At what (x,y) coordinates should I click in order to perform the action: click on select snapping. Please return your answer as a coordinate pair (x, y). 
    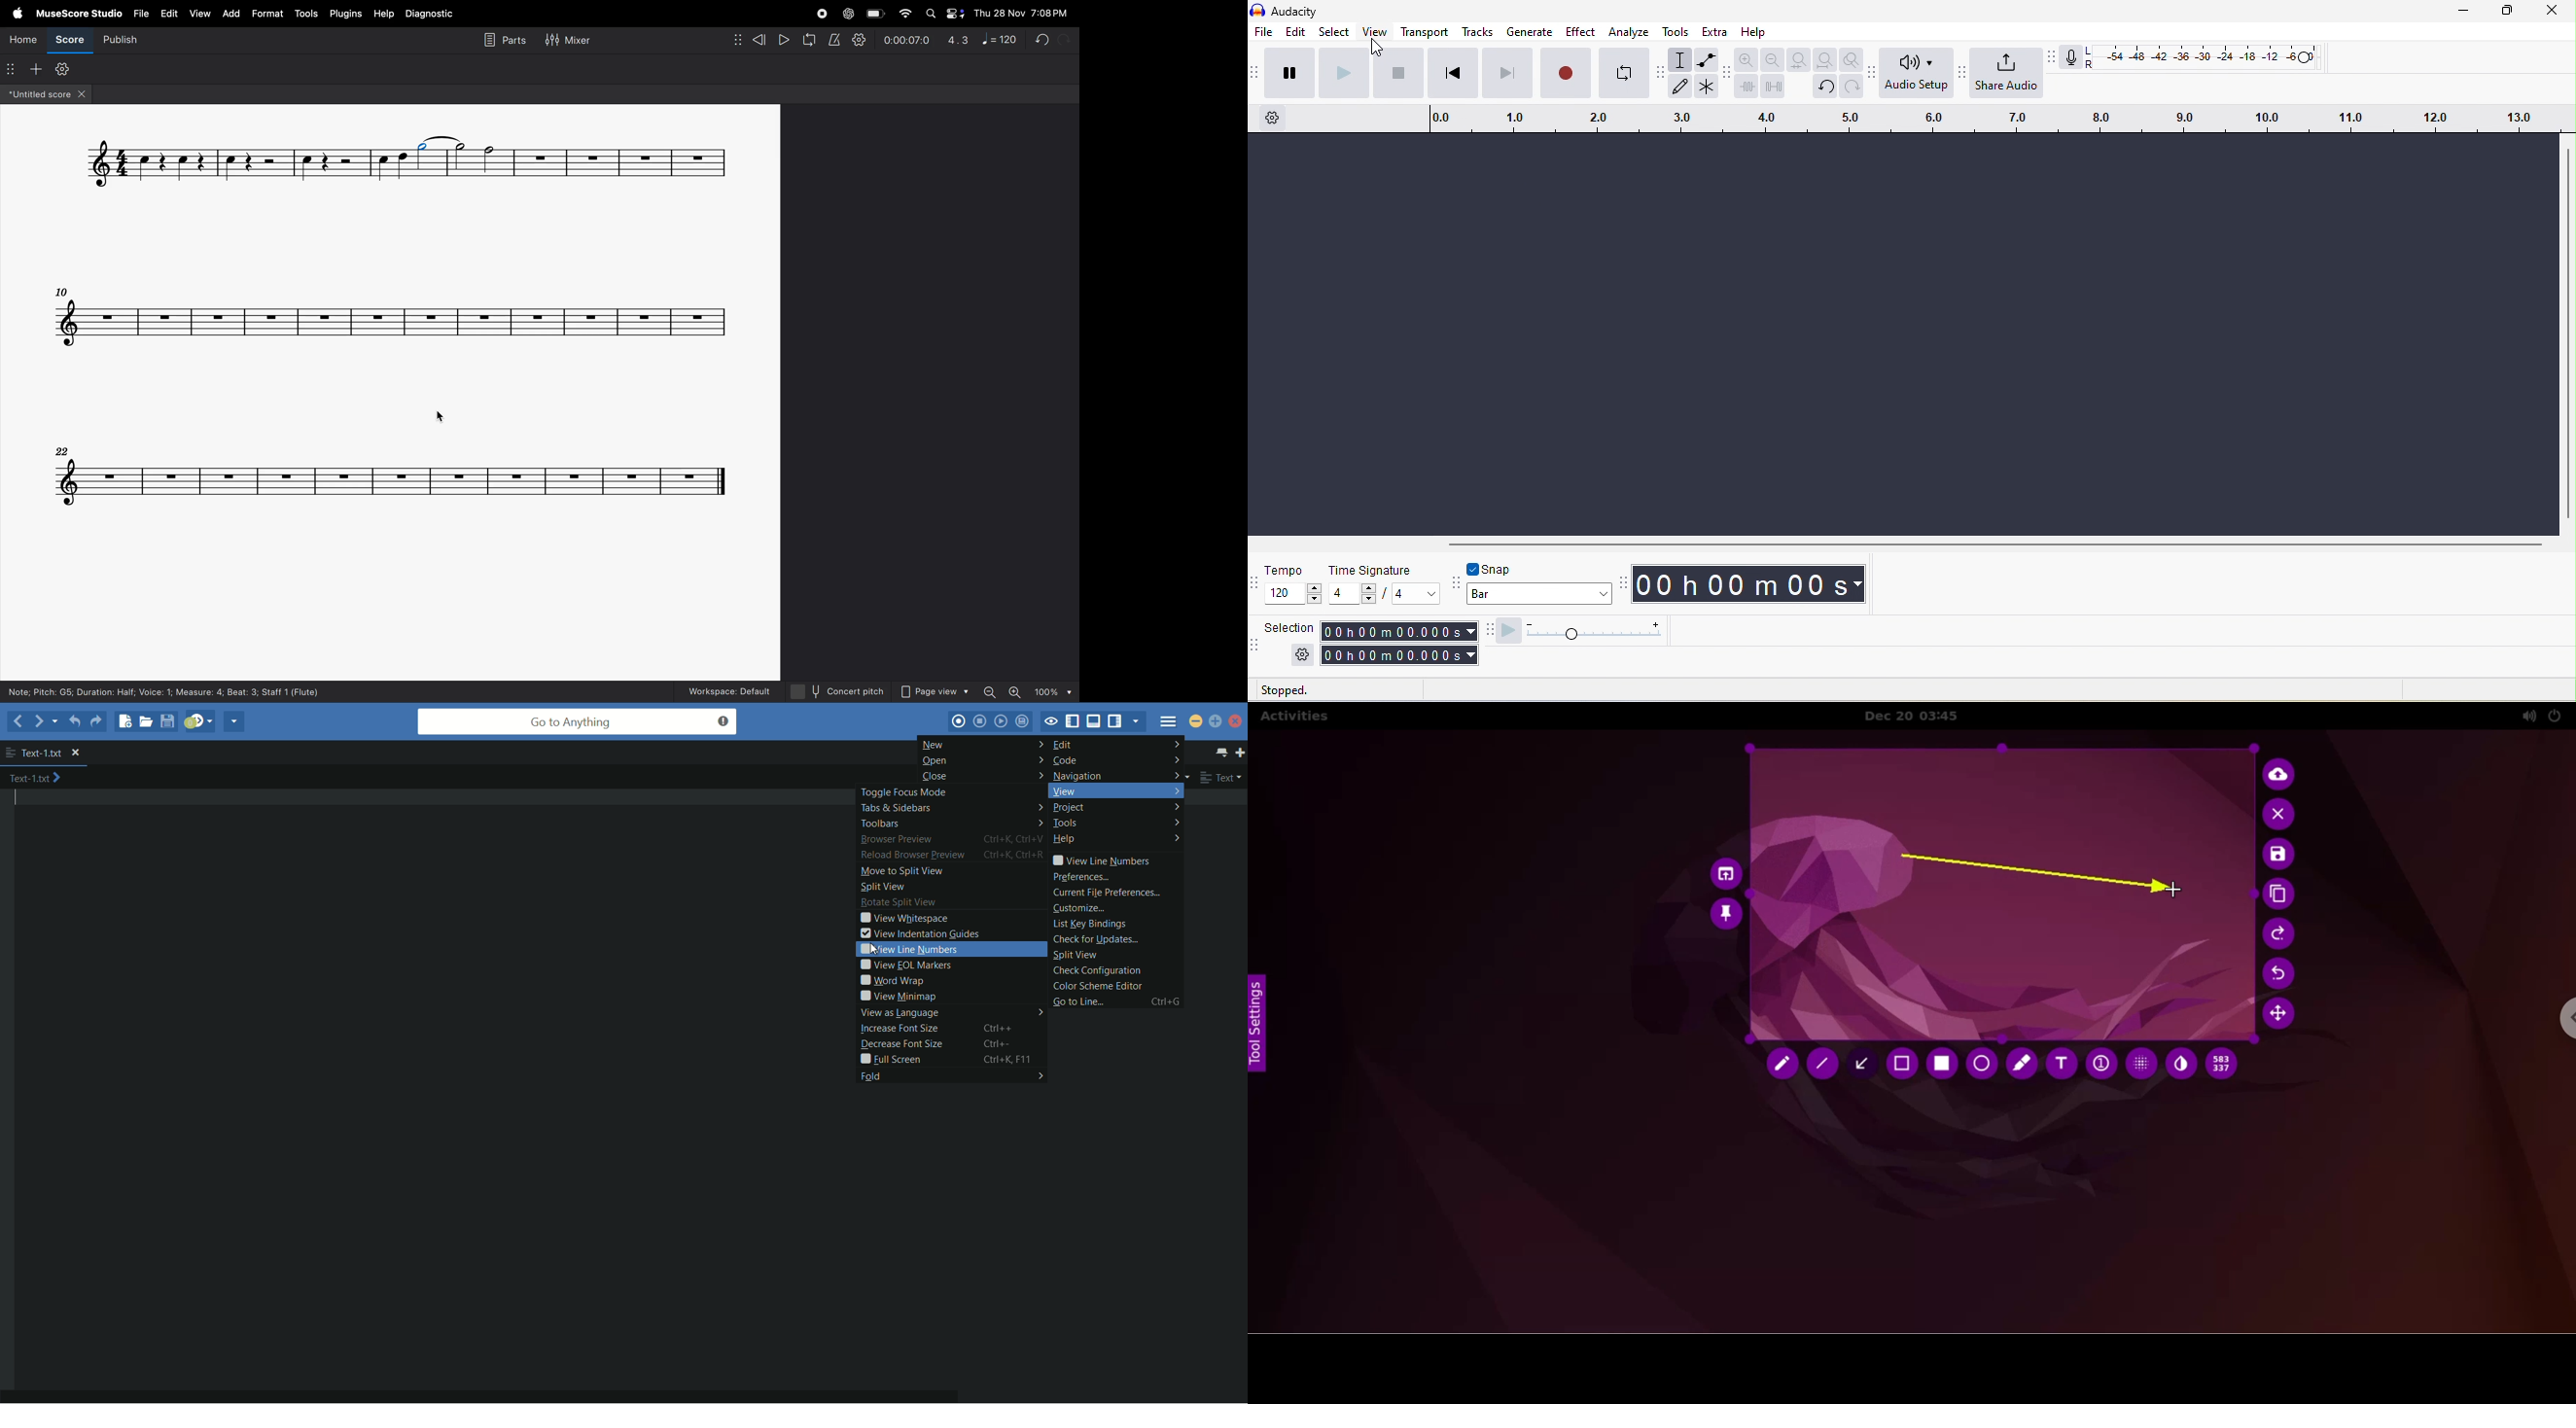
    Looking at the image, I should click on (1539, 593).